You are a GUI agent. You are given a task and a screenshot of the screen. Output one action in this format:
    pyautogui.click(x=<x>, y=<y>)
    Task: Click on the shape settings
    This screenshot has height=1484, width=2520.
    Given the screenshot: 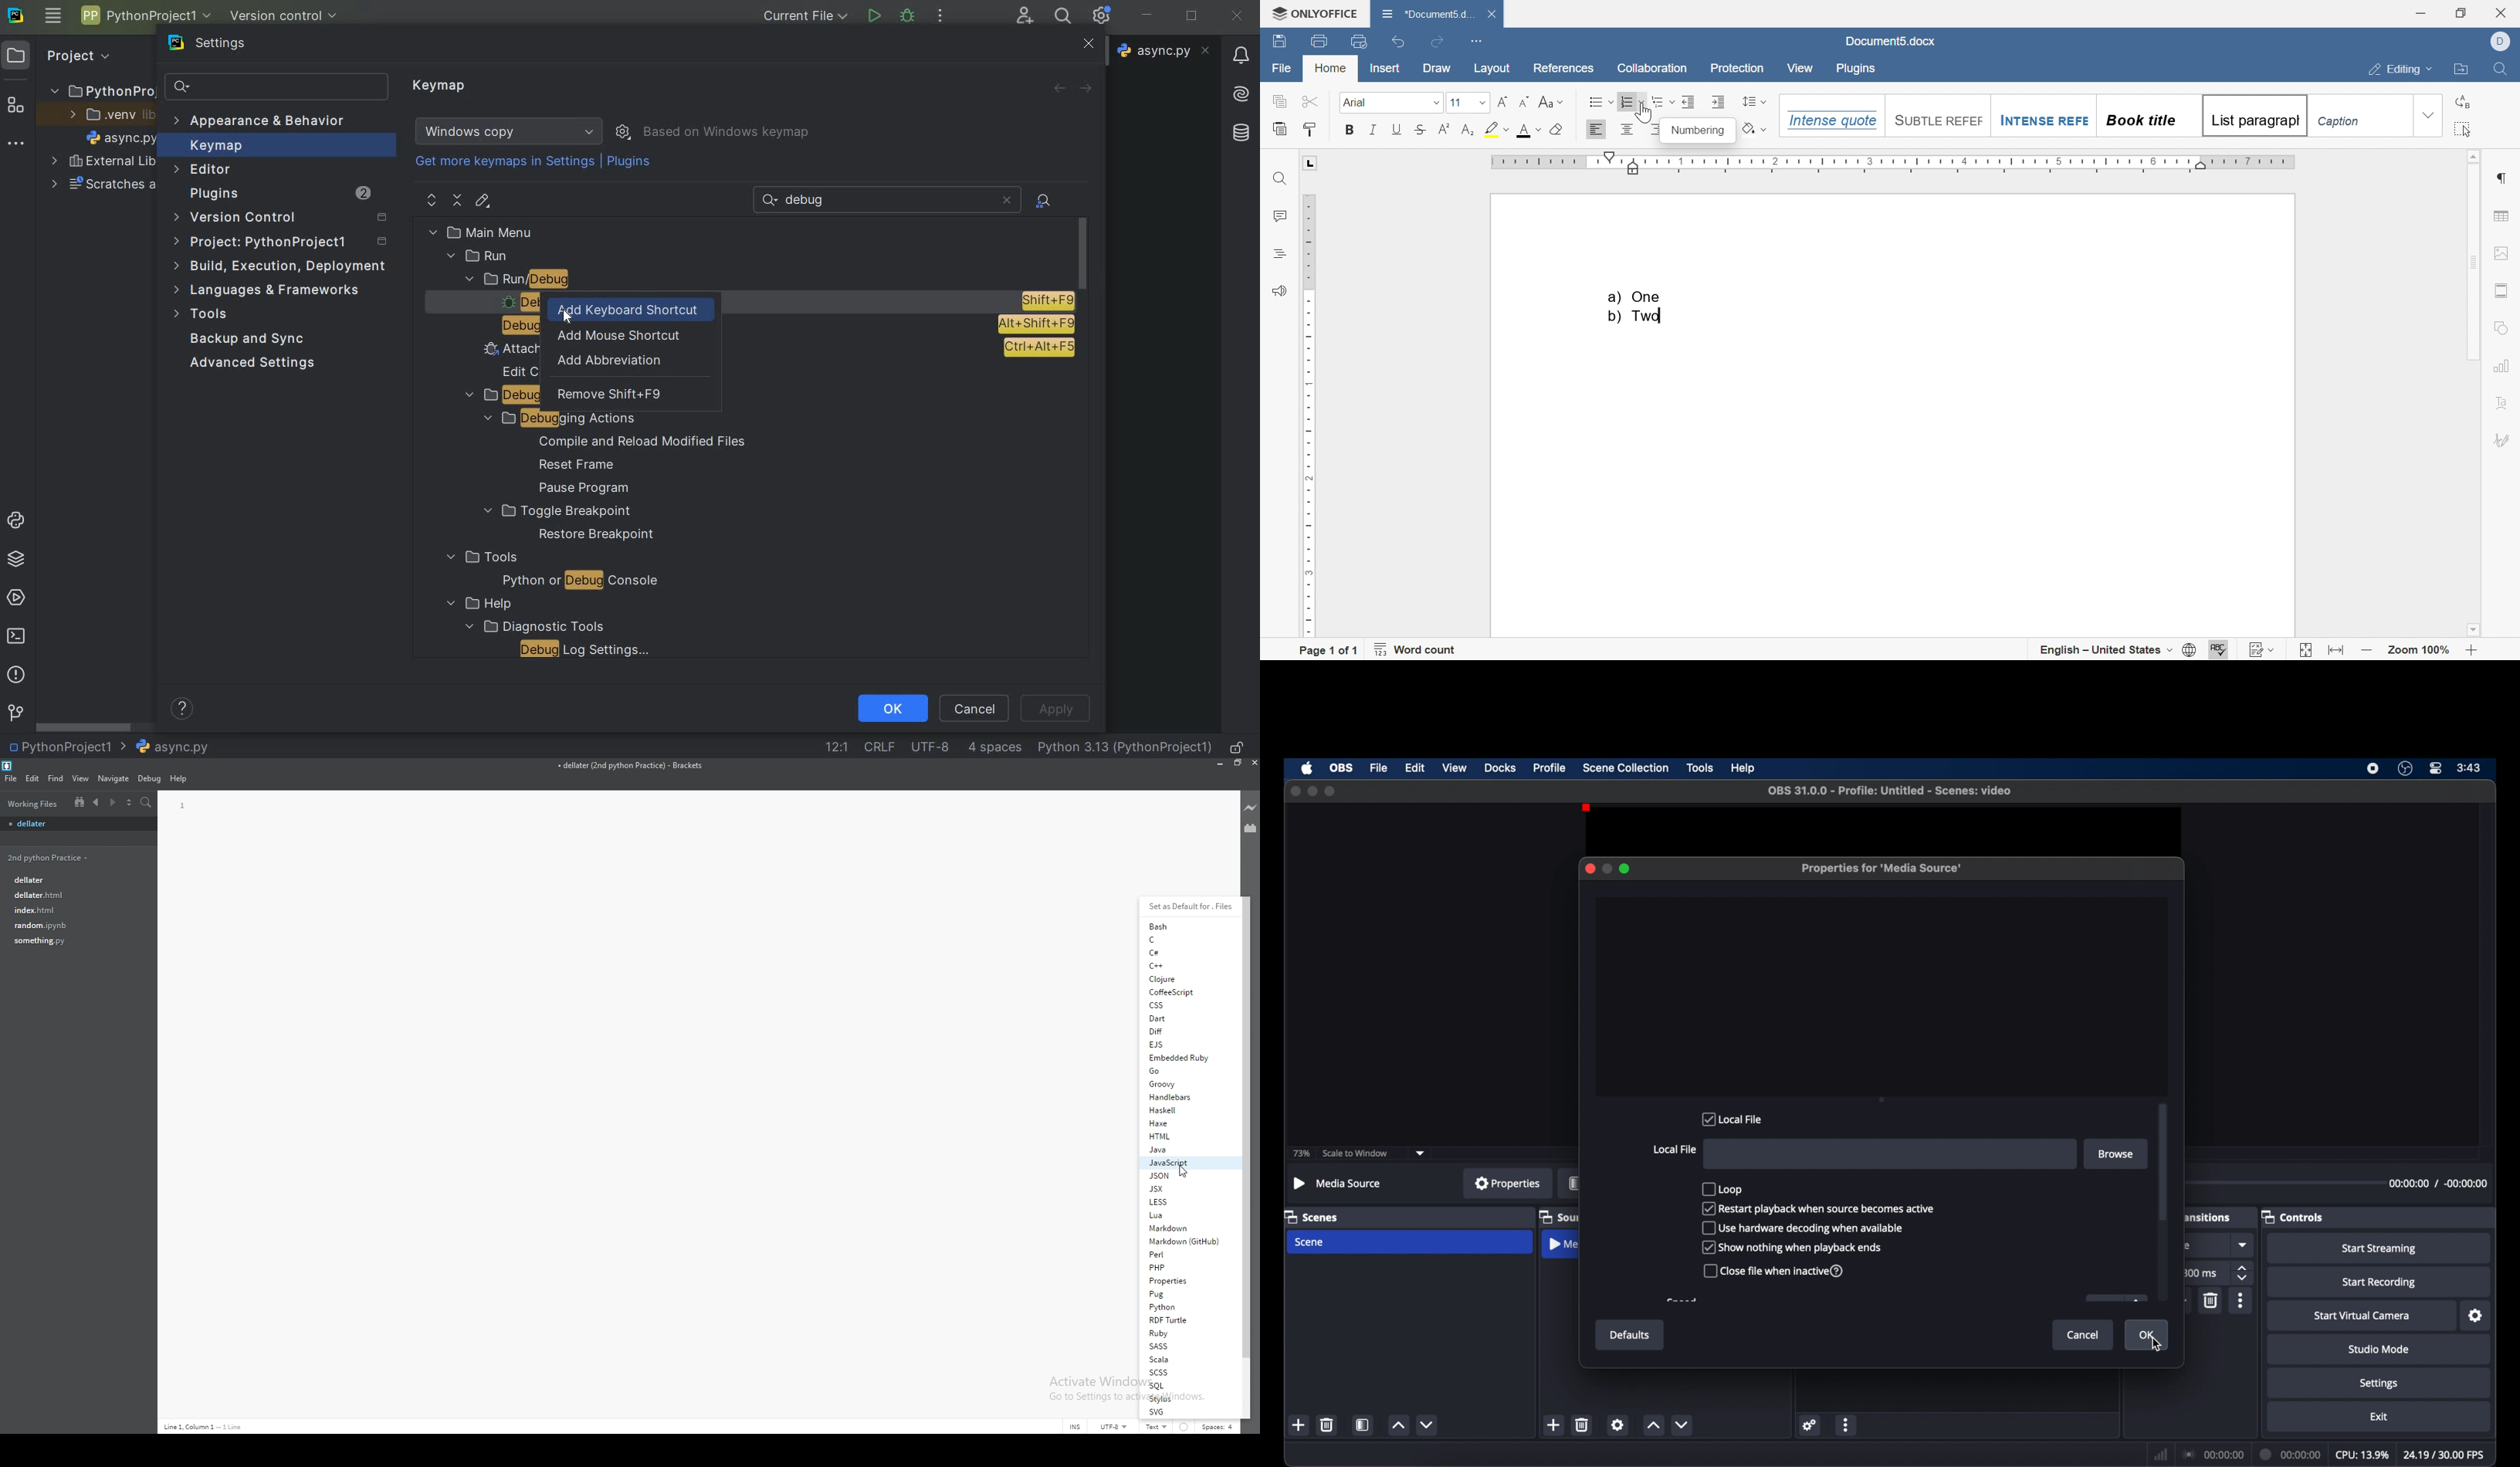 What is the action you would take?
    pyautogui.click(x=2500, y=329)
    